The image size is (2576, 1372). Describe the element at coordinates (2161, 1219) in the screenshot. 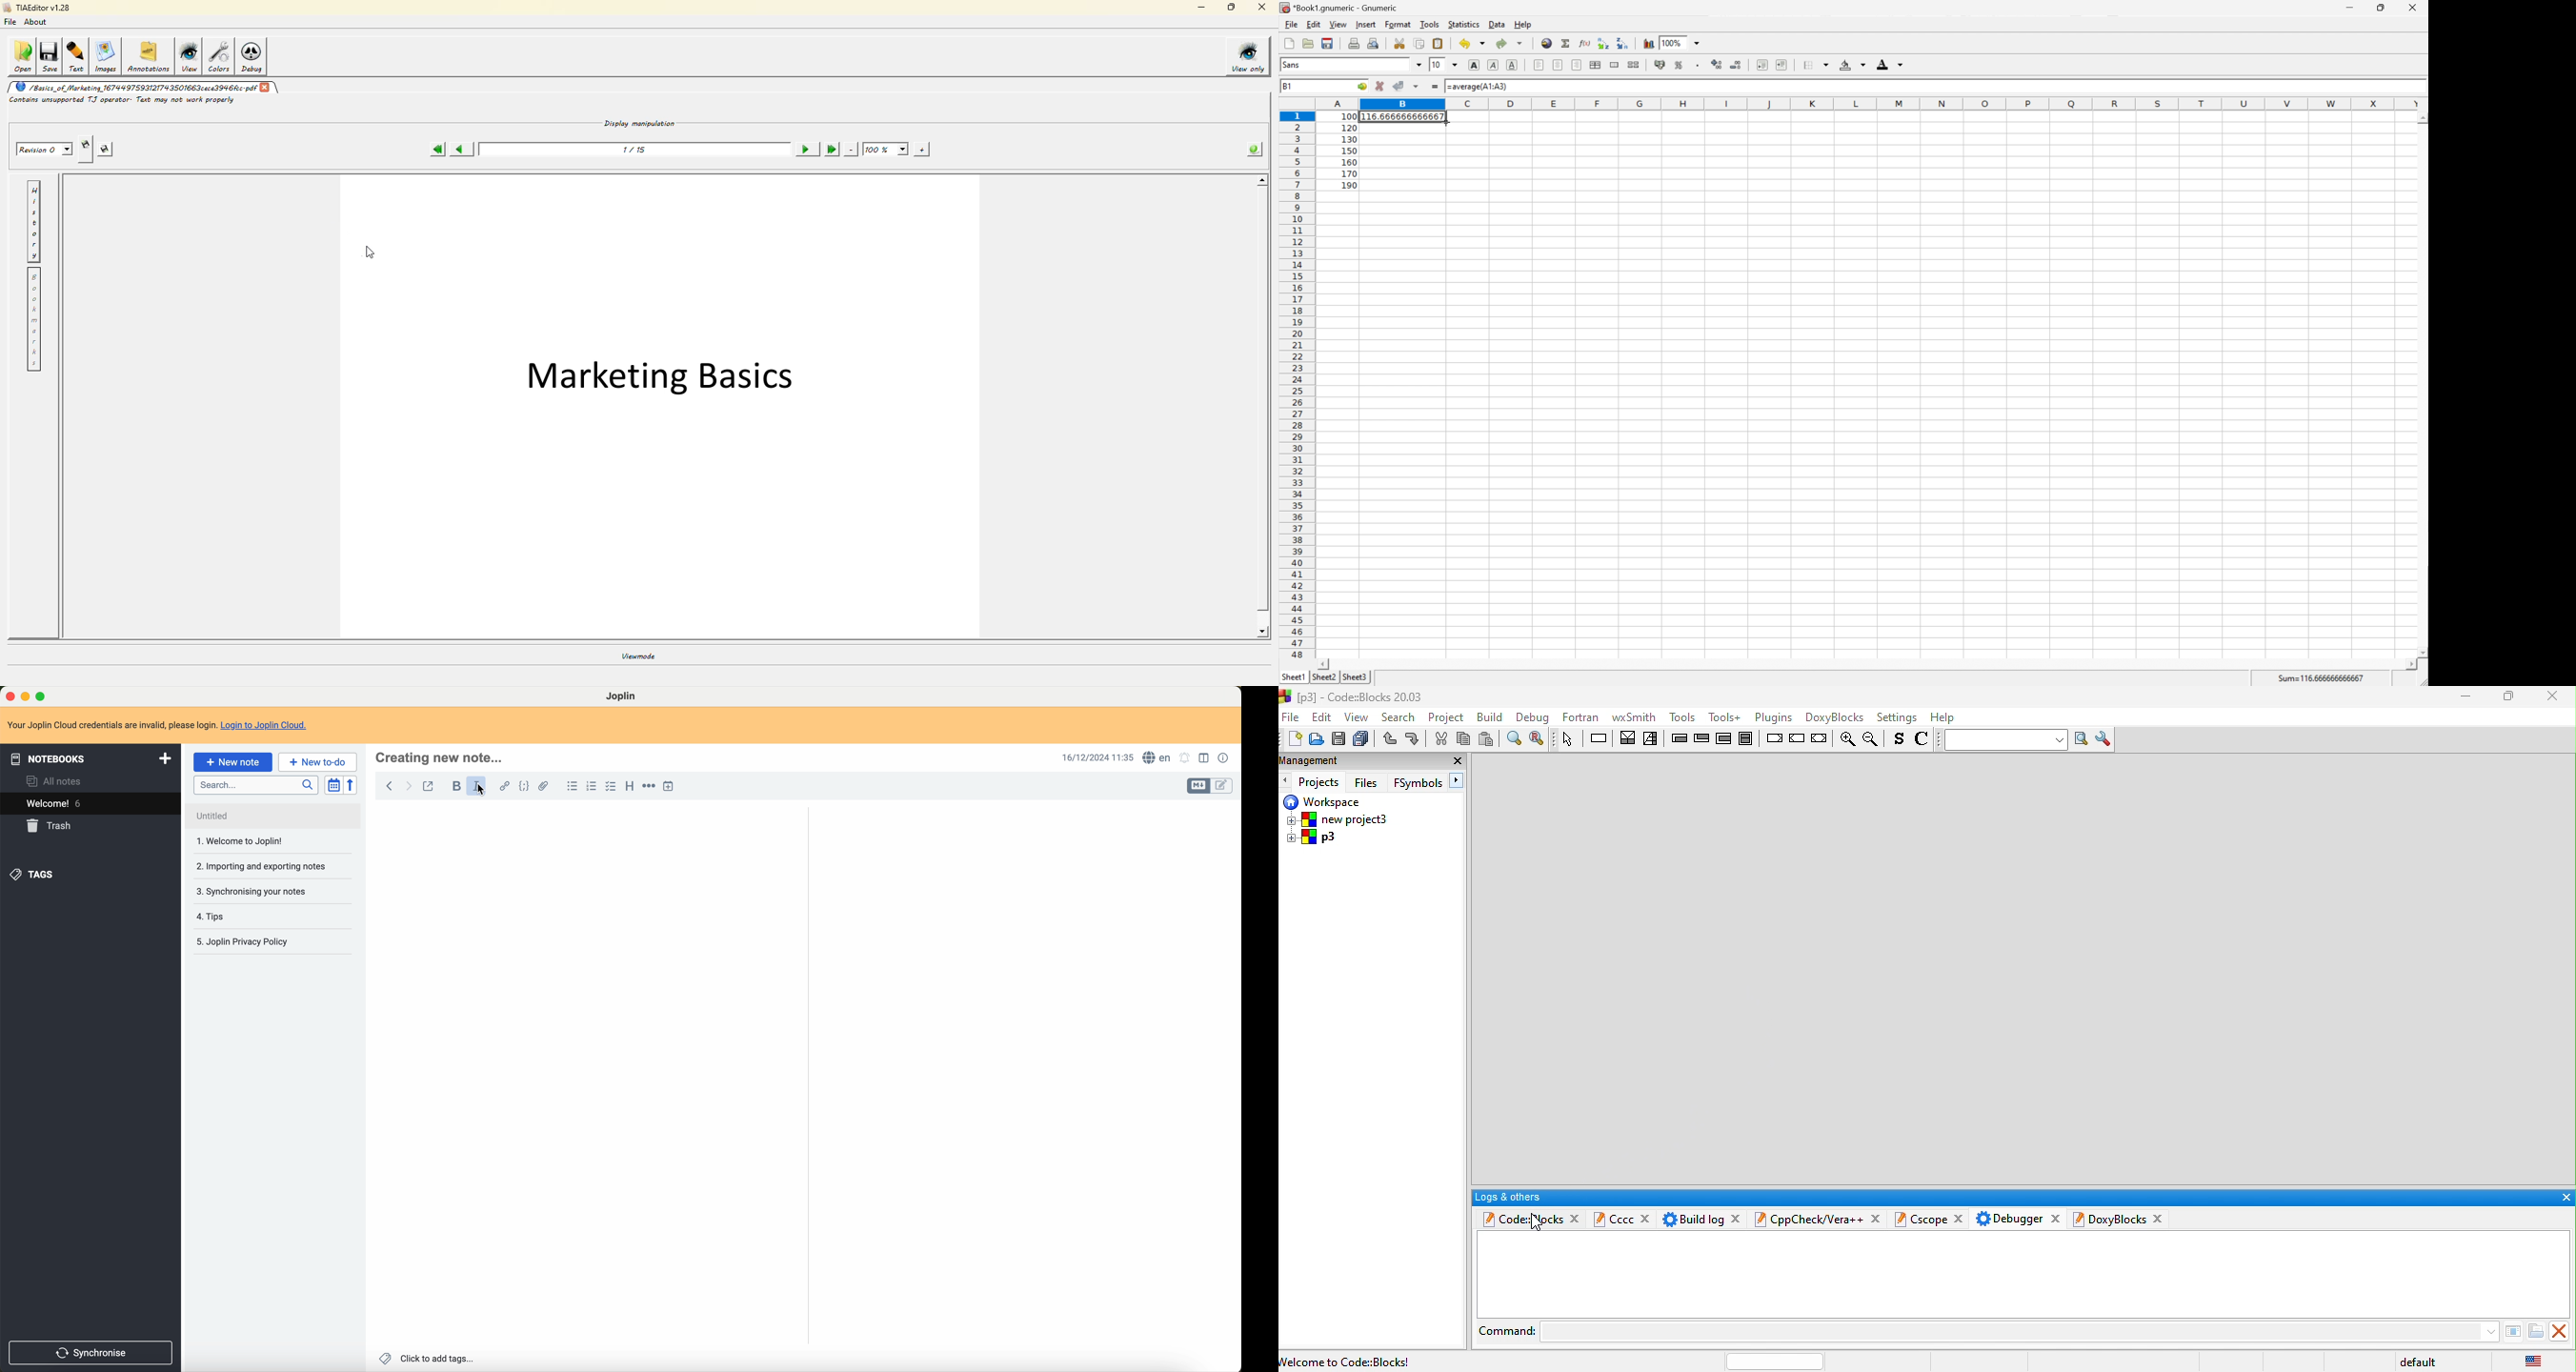

I see `close` at that location.